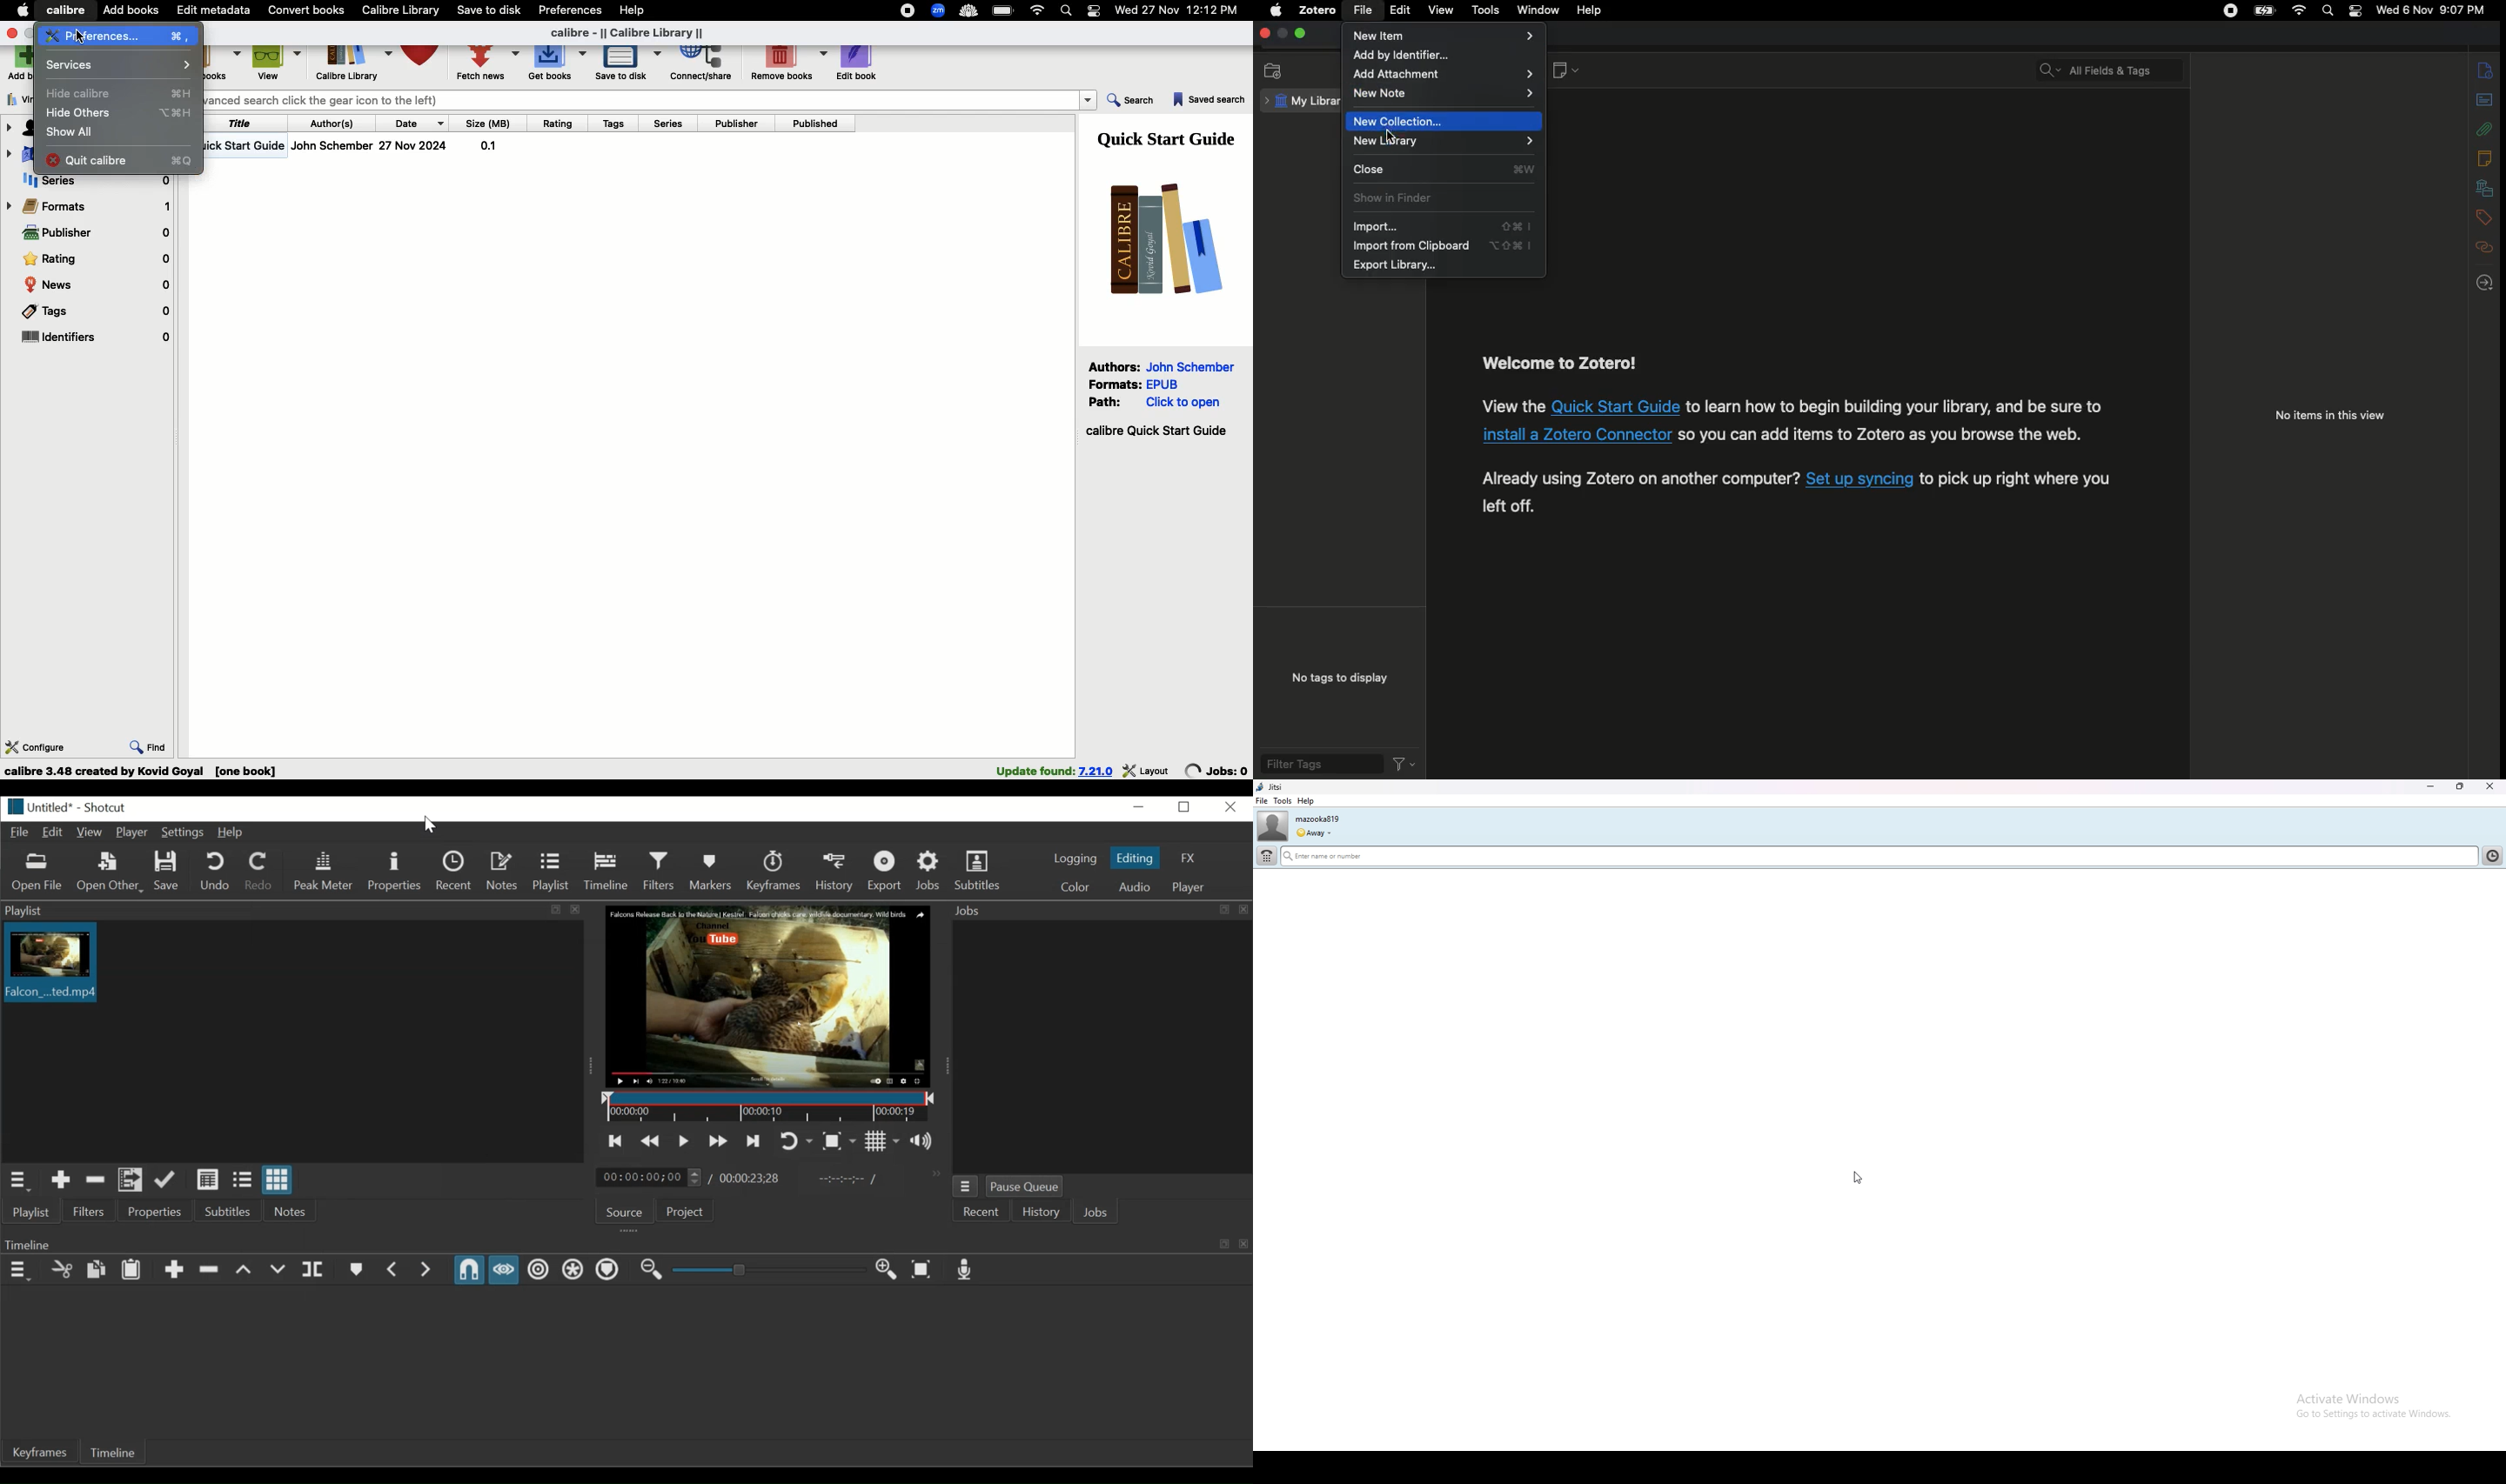  I want to click on Locate, so click(2488, 282).